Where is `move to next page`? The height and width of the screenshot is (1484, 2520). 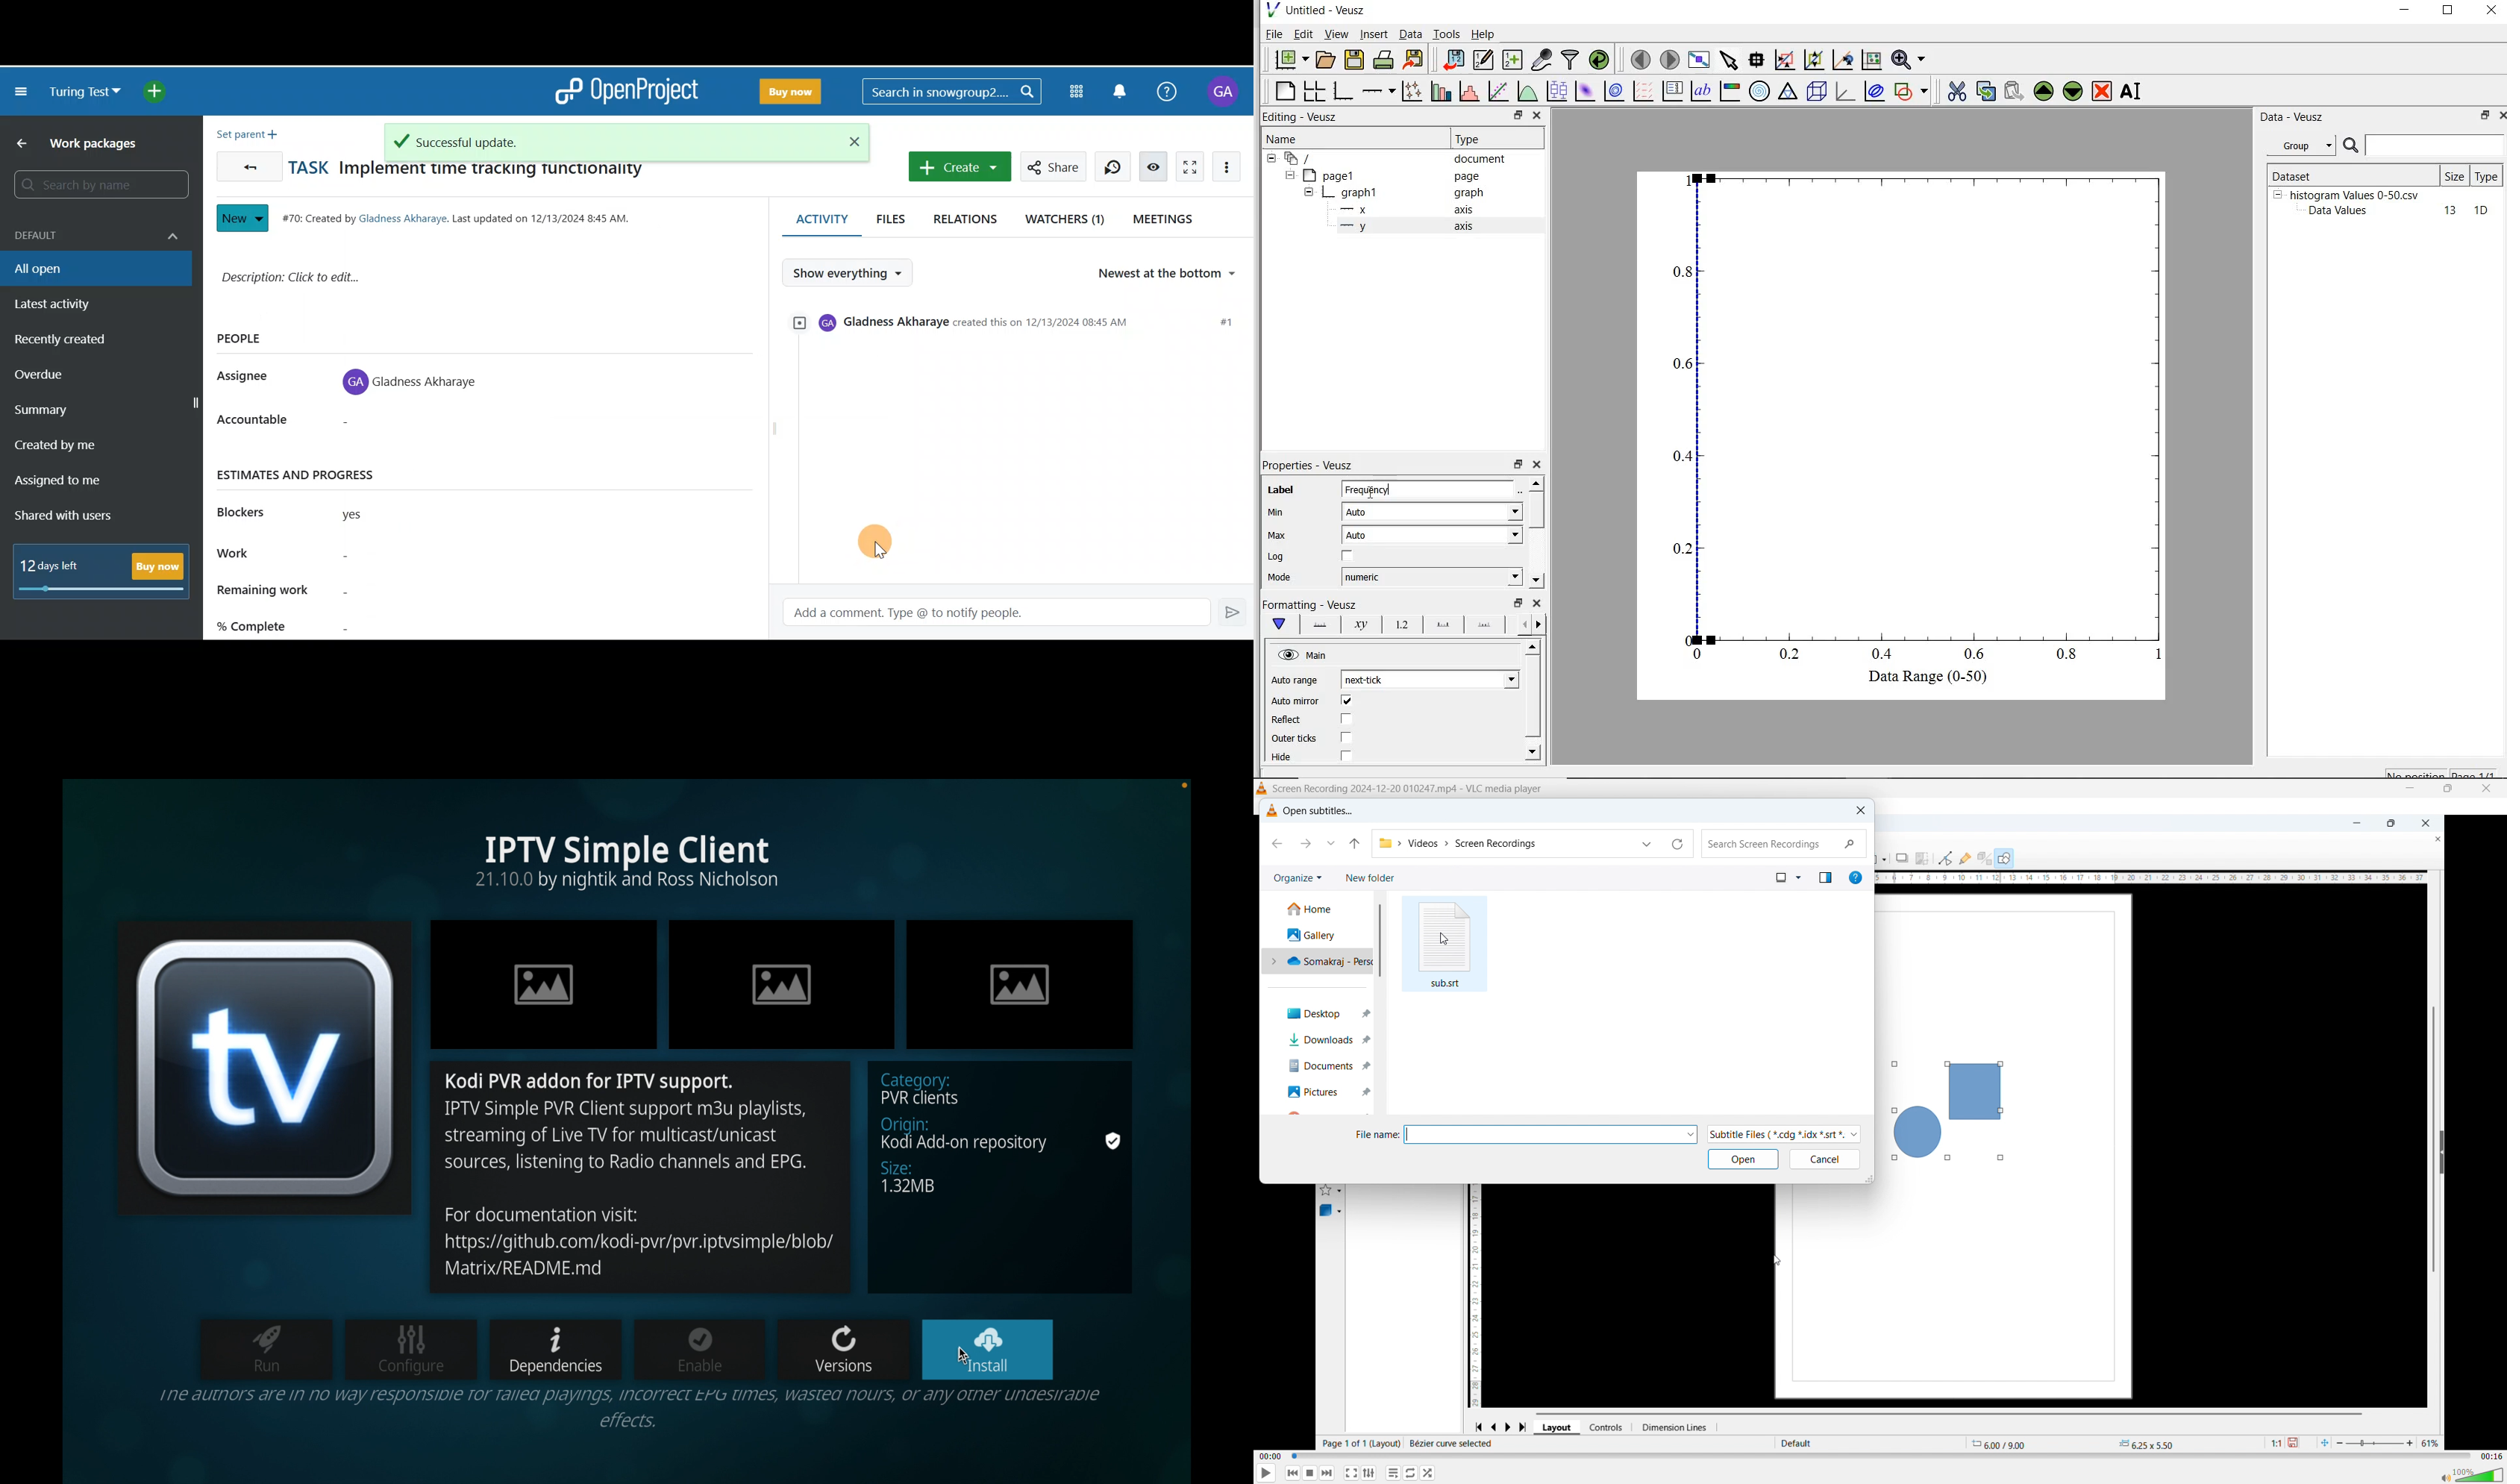 move to next page is located at coordinates (1671, 59).